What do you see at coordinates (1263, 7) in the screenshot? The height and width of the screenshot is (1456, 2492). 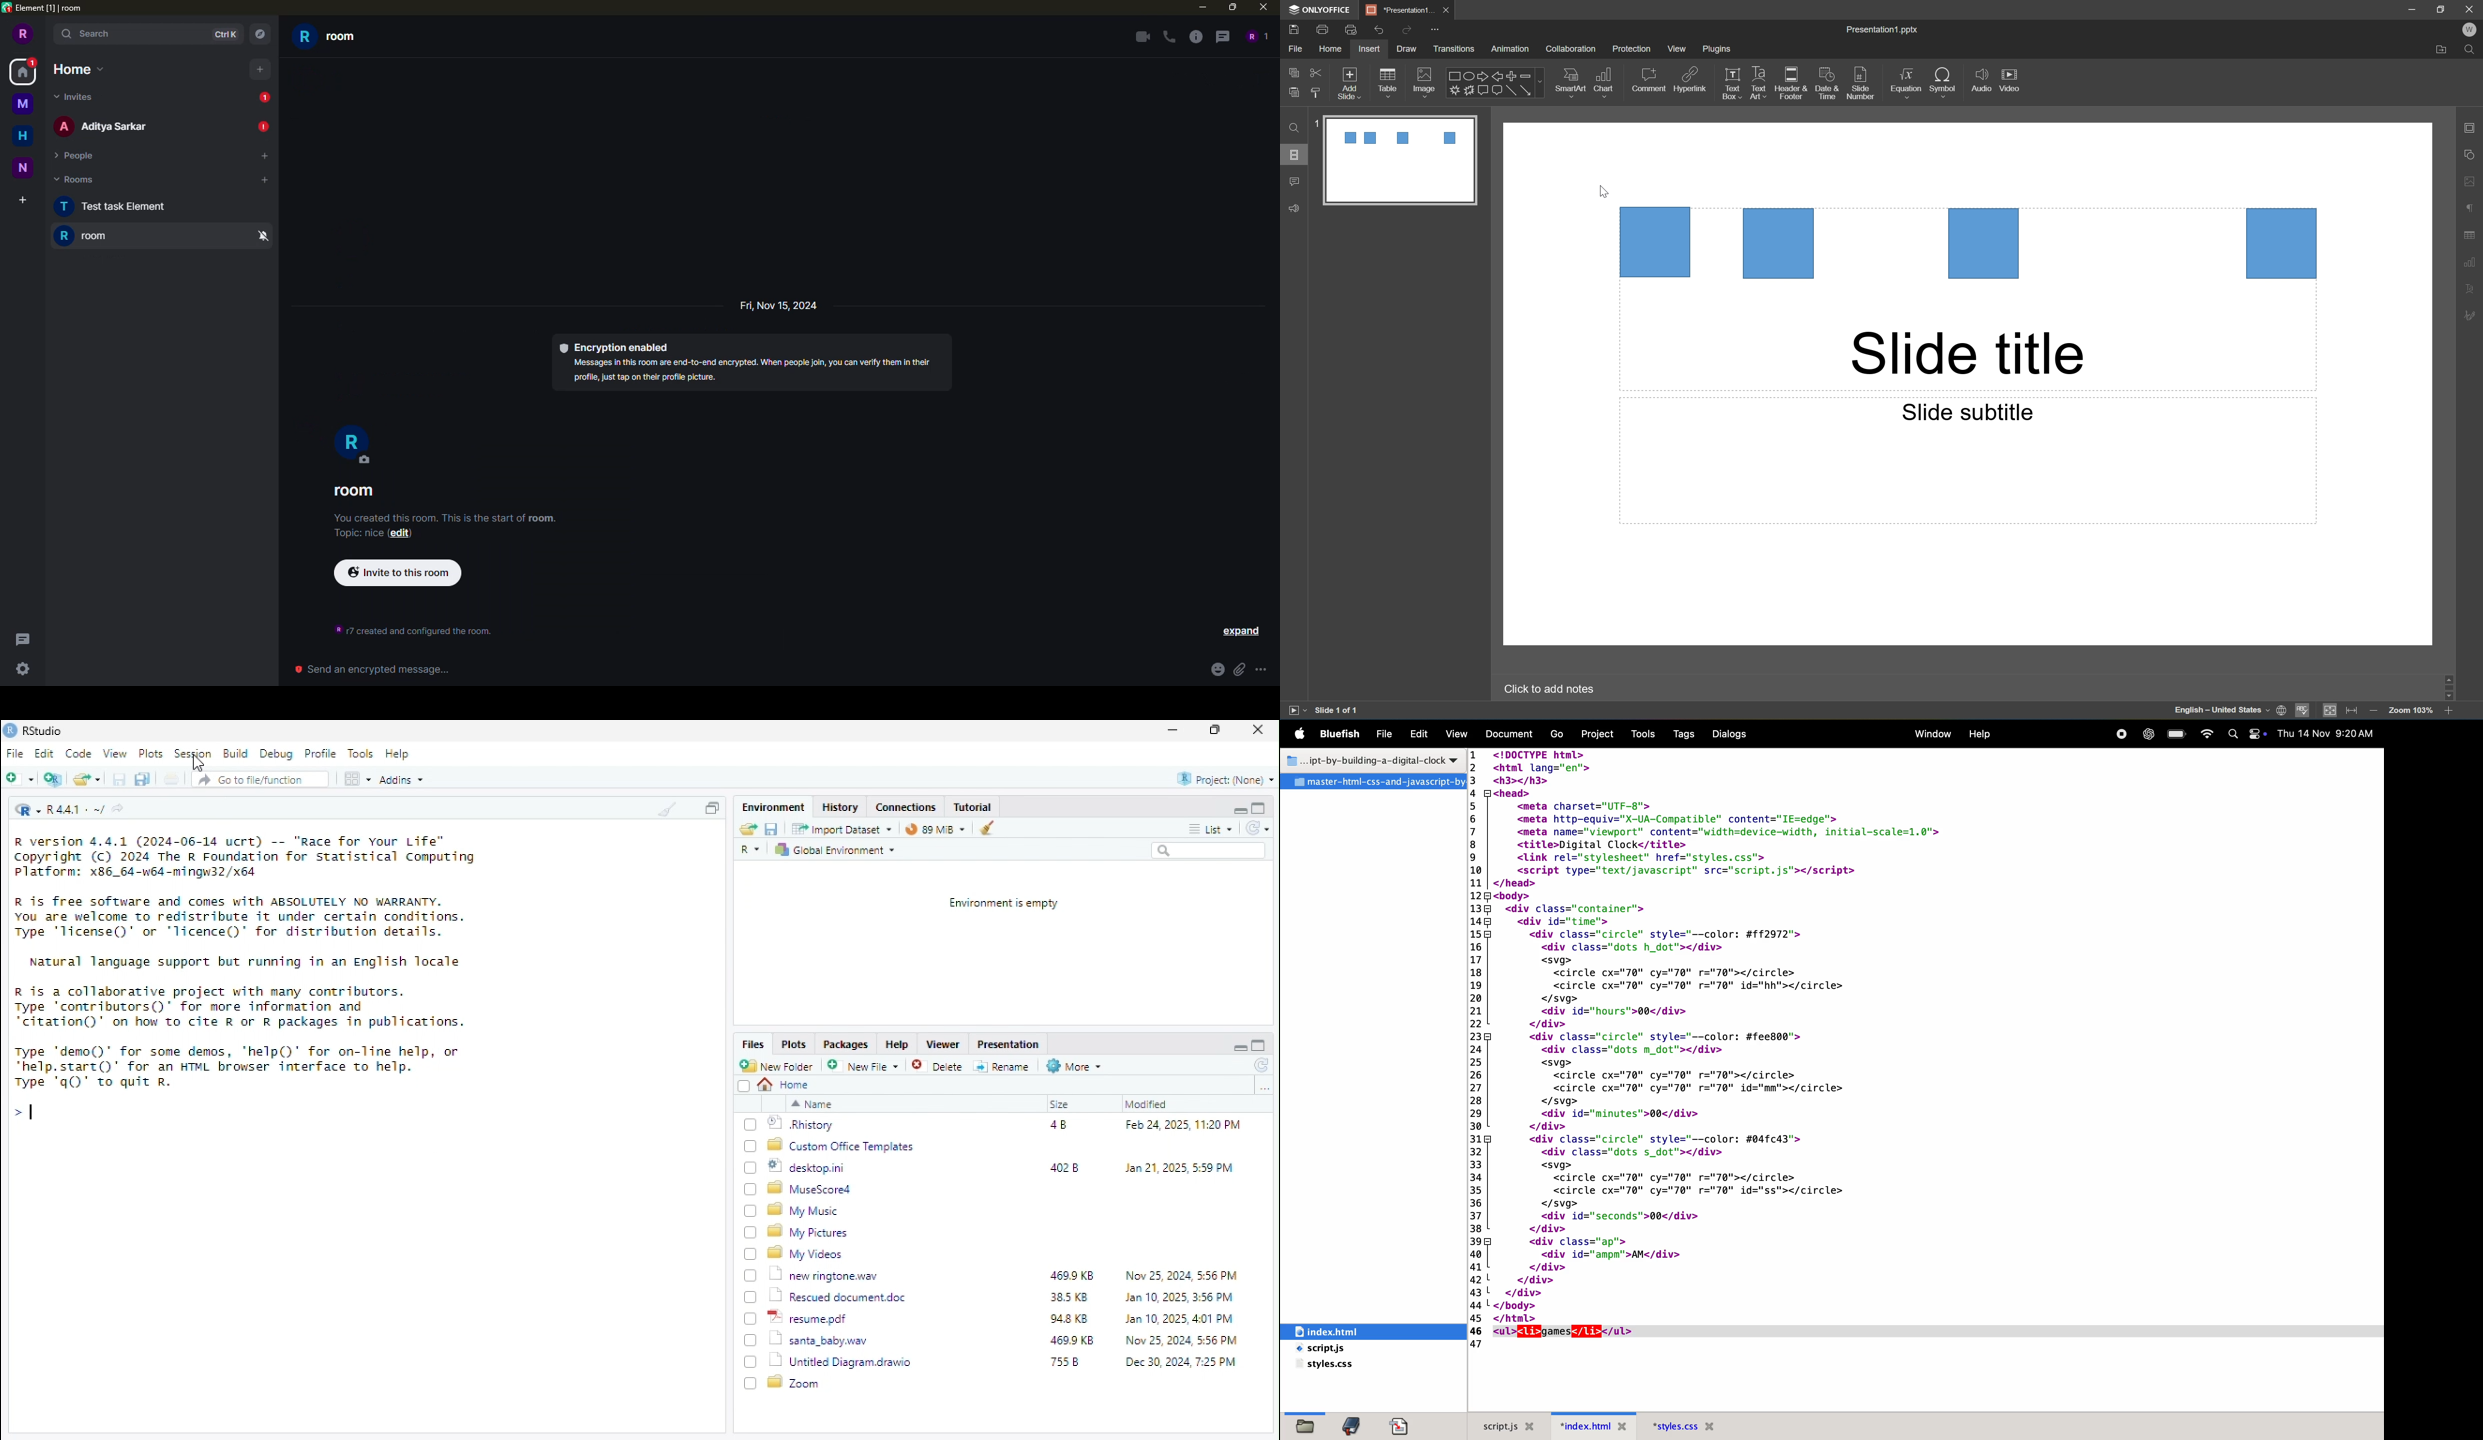 I see `close` at bounding box center [1263, 7].